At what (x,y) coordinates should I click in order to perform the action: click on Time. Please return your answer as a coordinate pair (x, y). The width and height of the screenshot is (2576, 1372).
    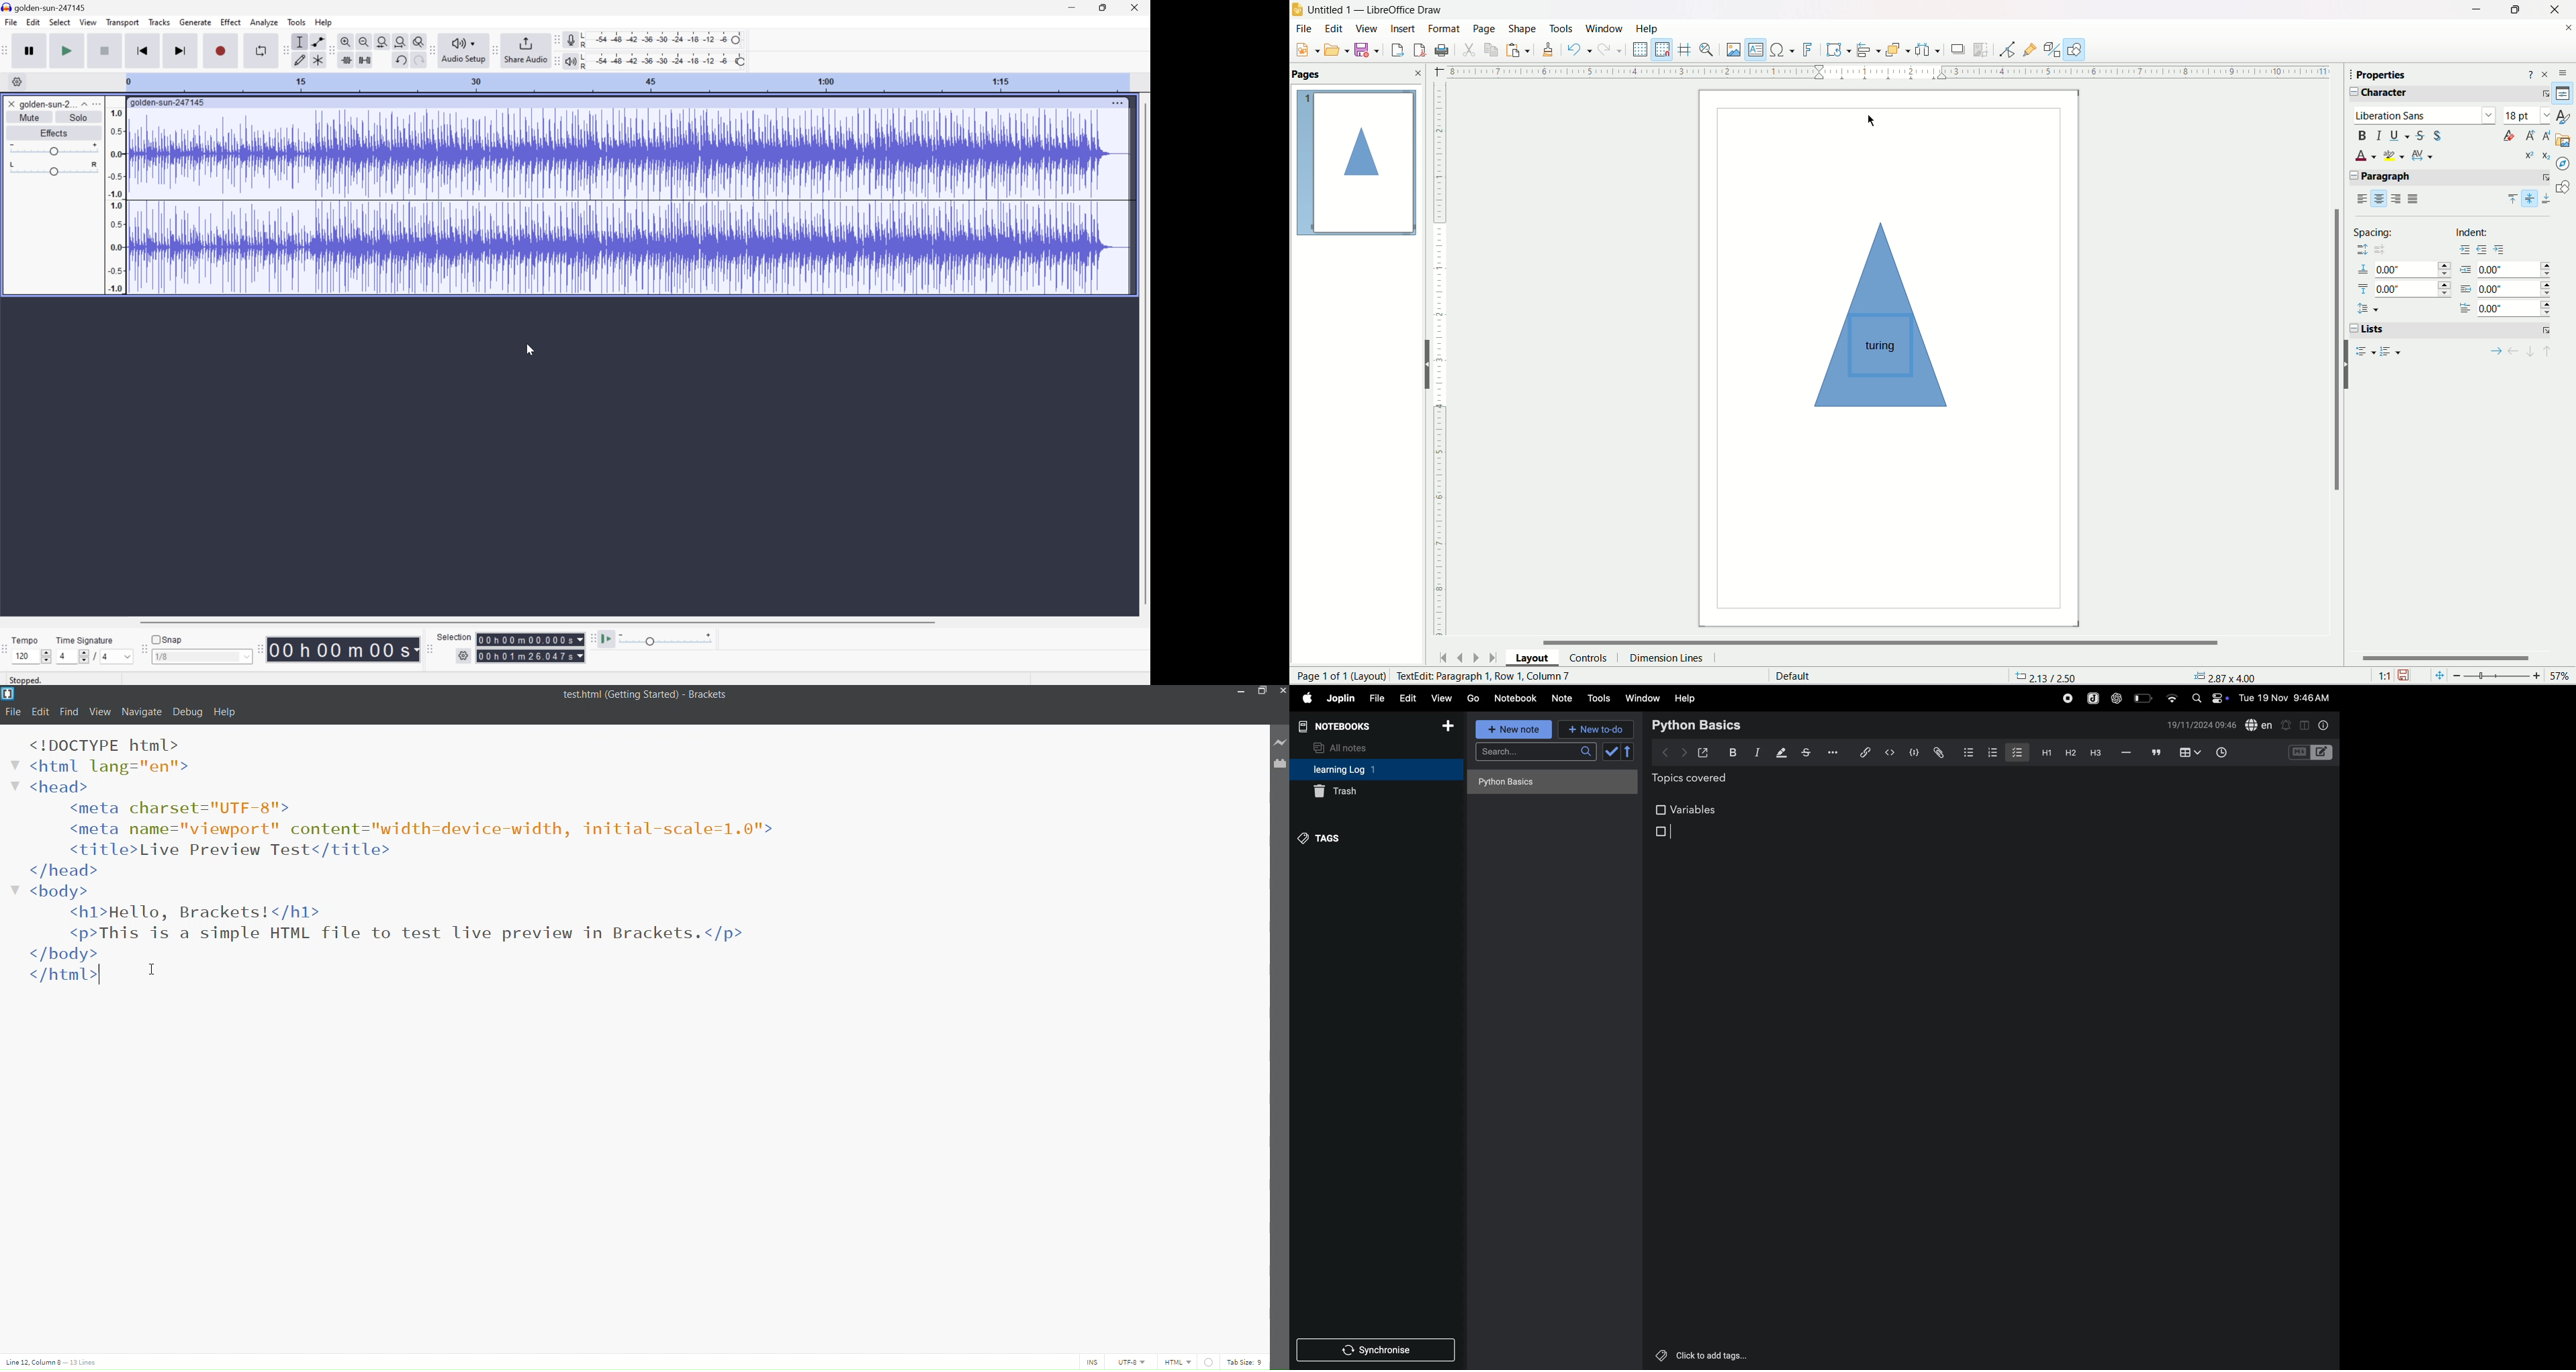
    Looking at the image, I should click on (344, 648).